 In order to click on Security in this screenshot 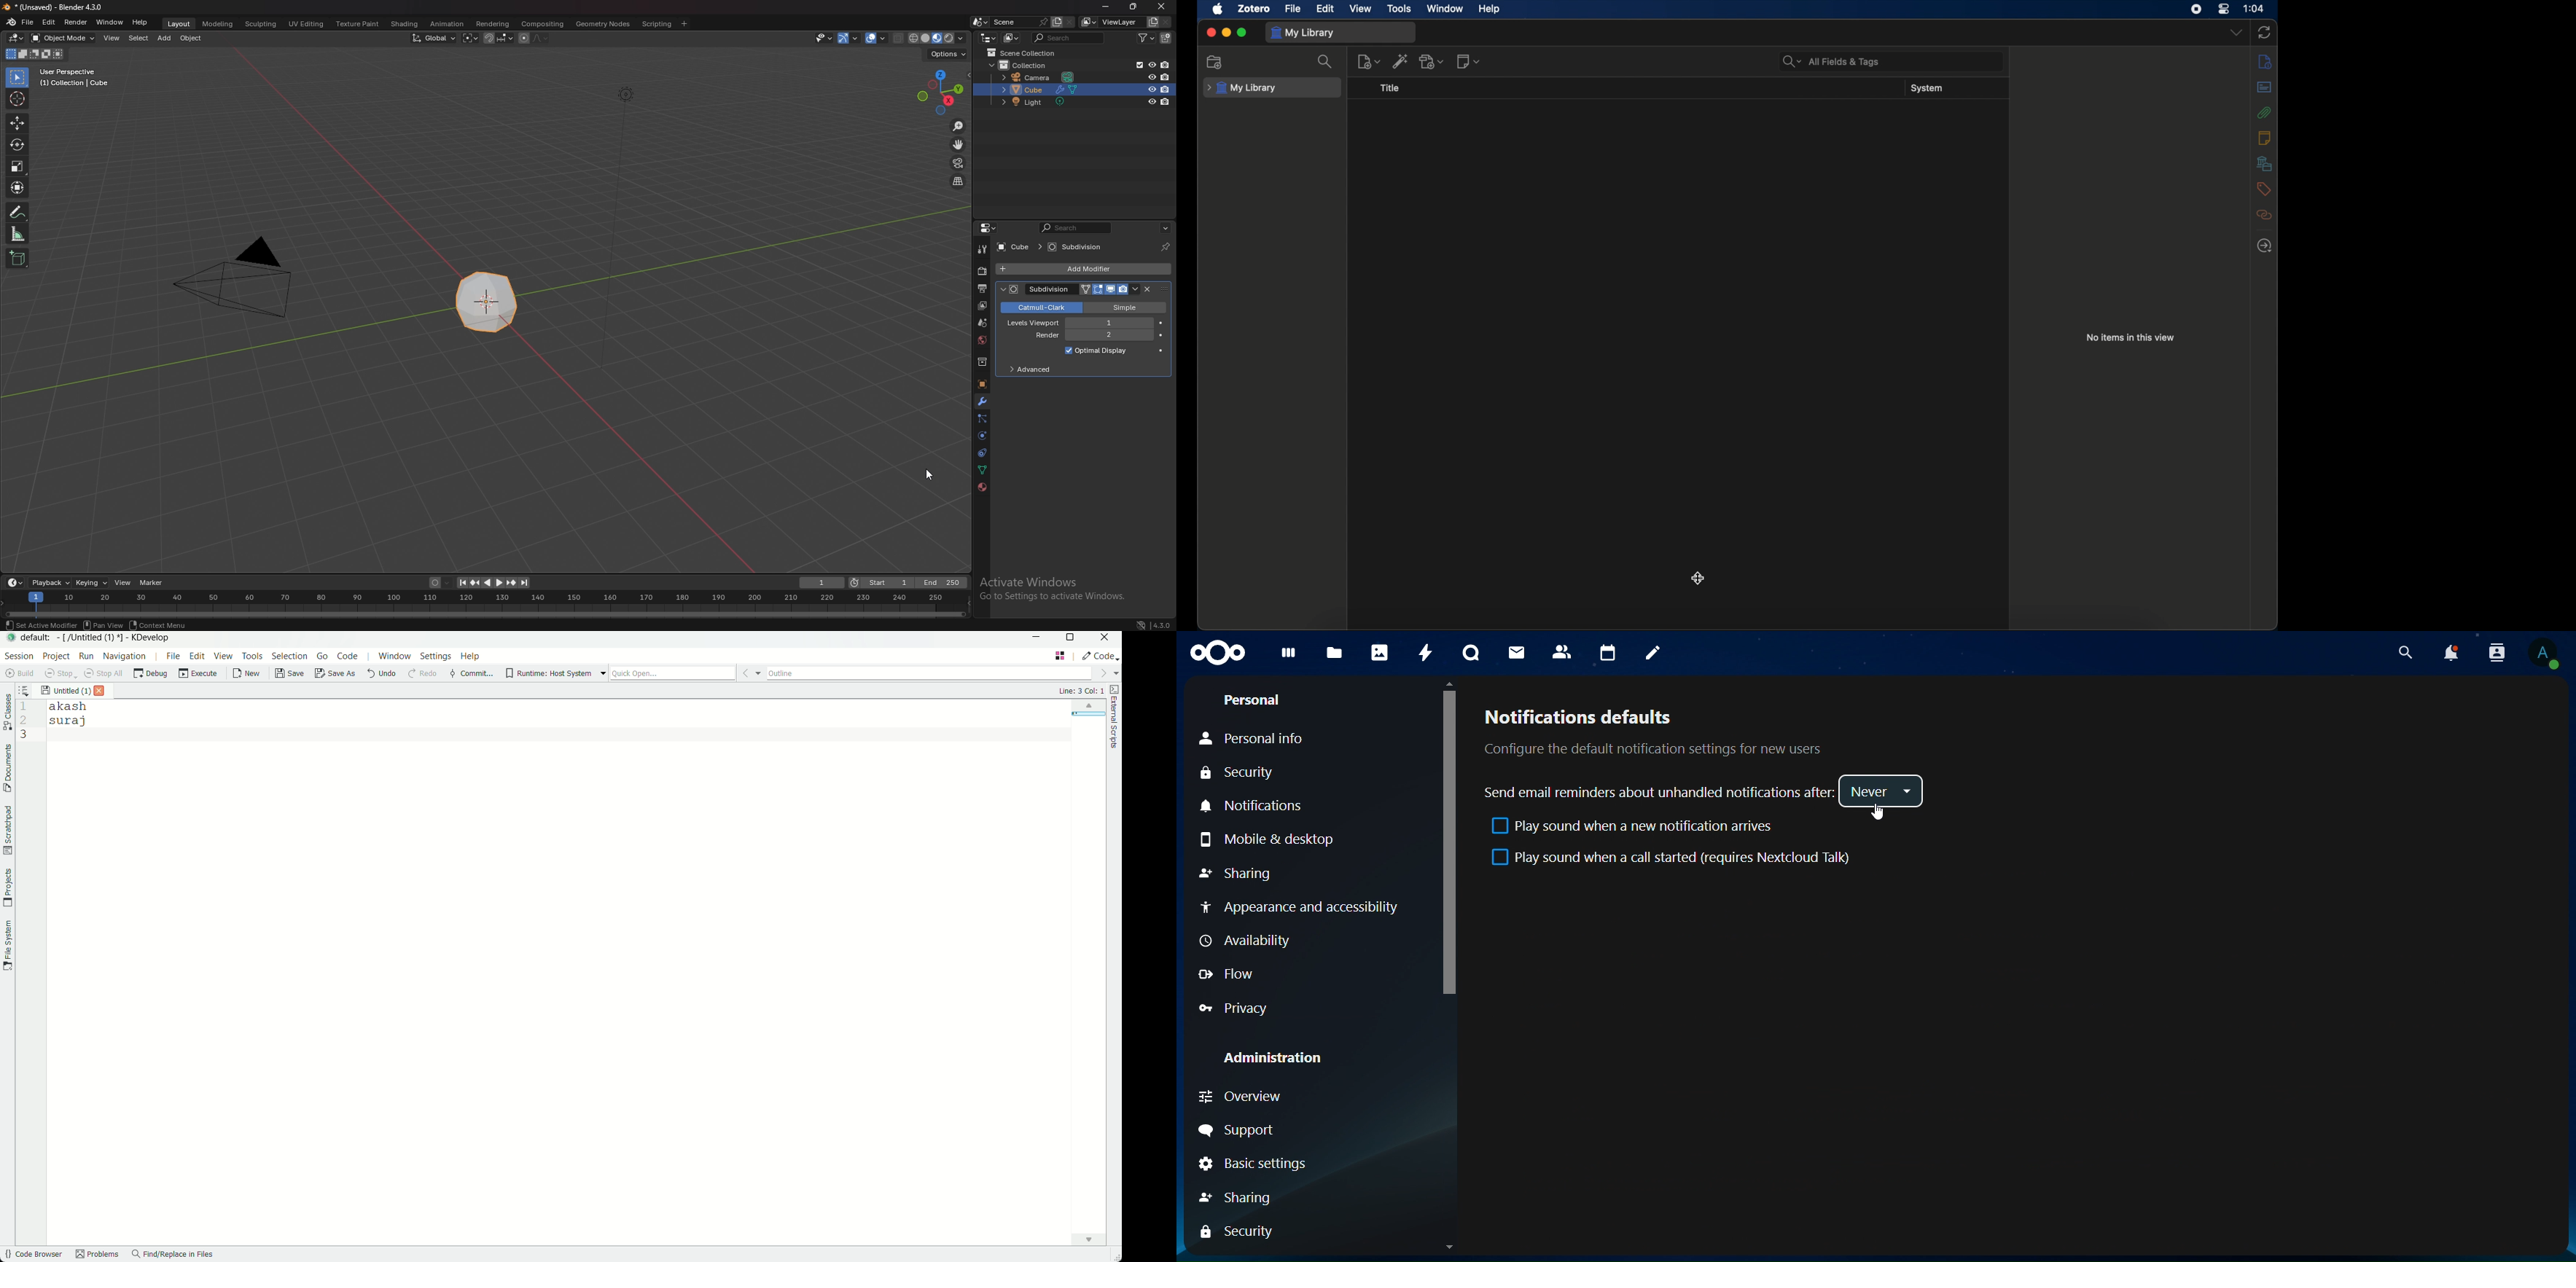, I will do `click(1236, 1233)`.